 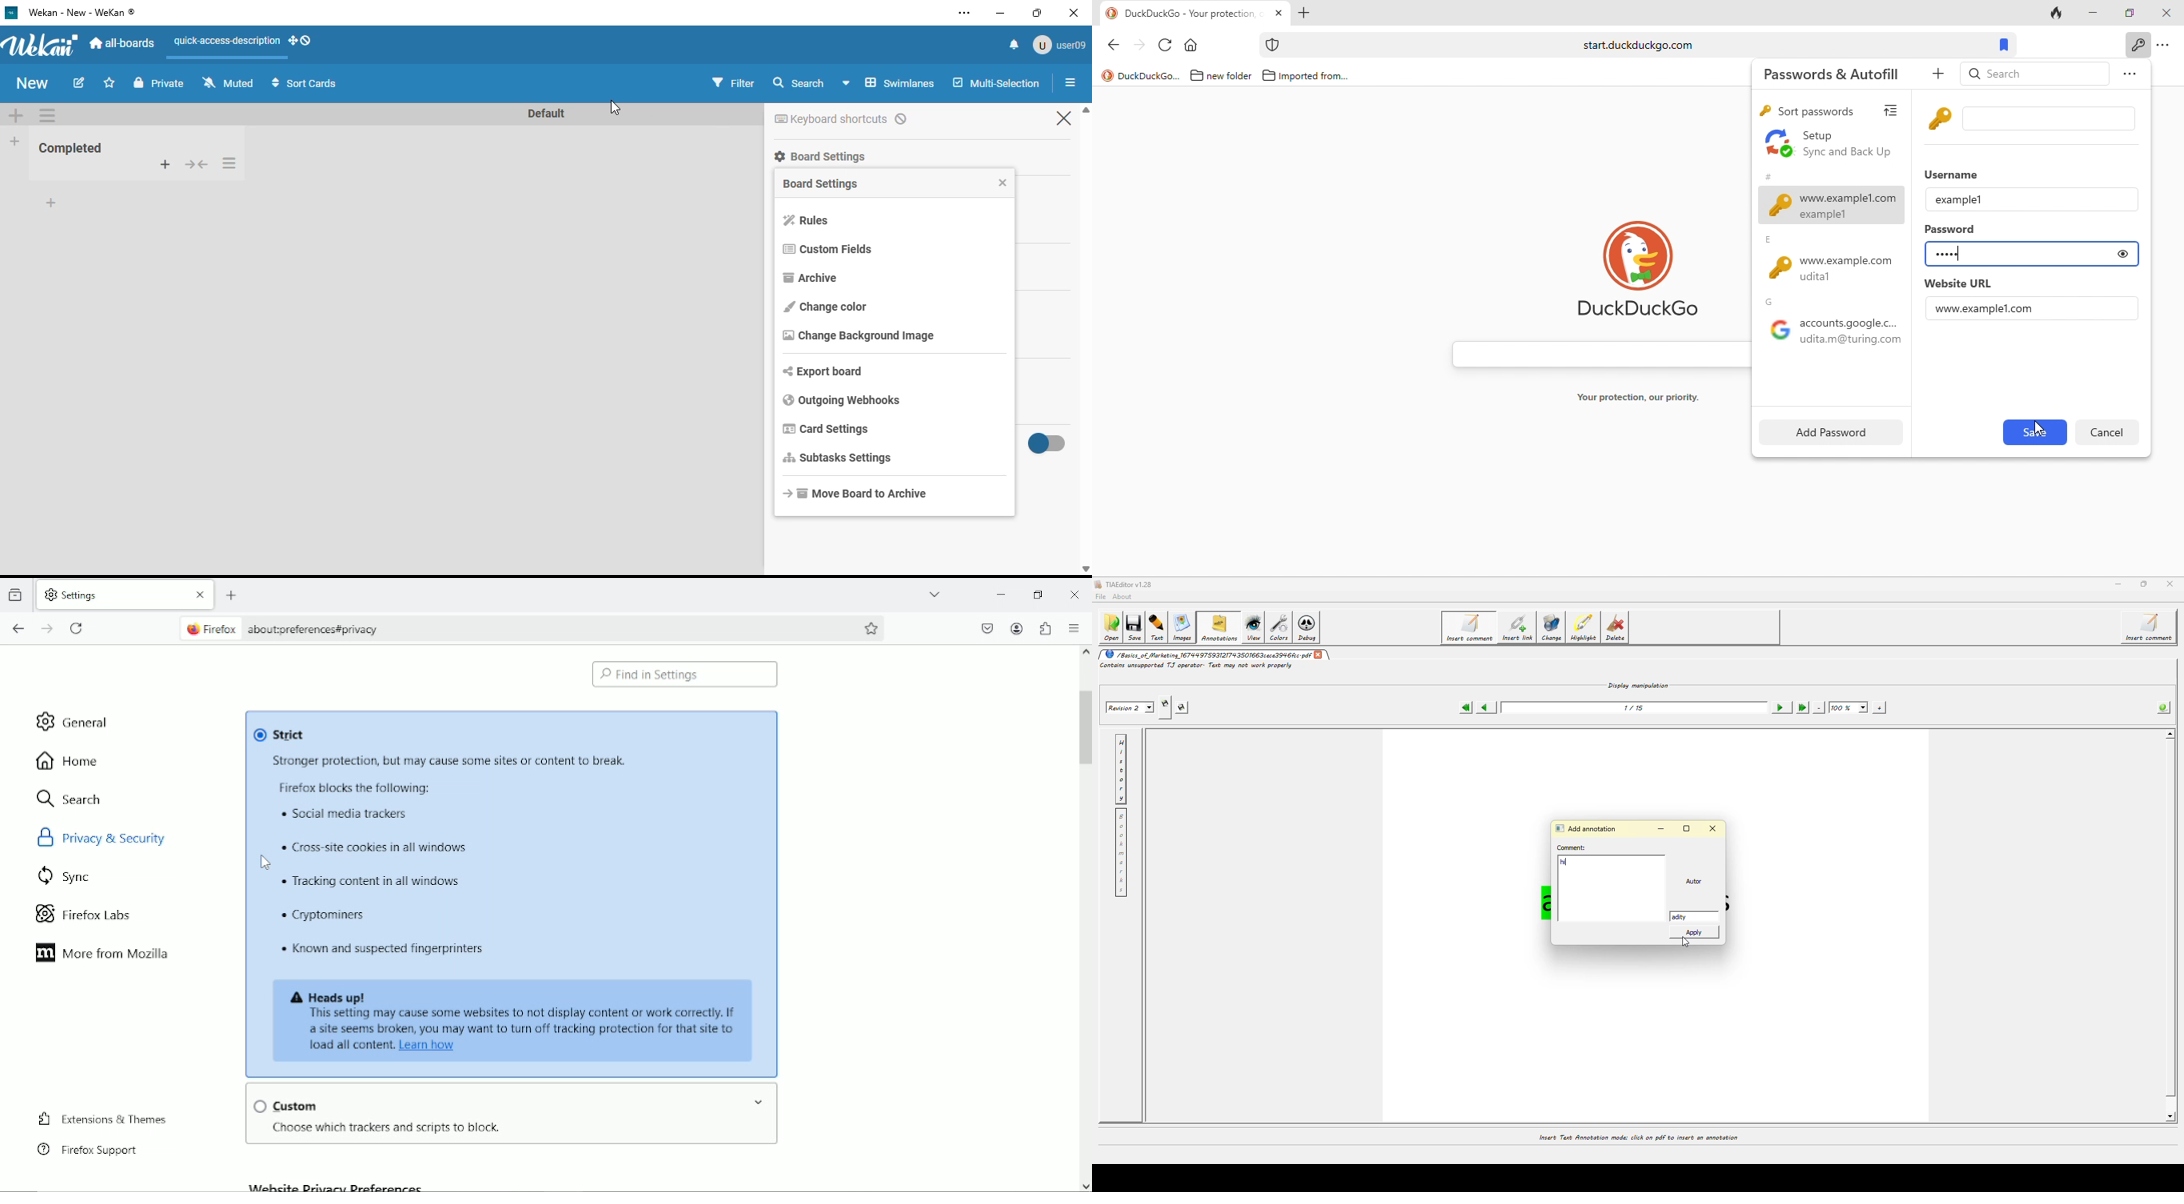 What do you see at coordinates (70, 798) in the screenshot?
I see `search` at bounding box center [70, 798].